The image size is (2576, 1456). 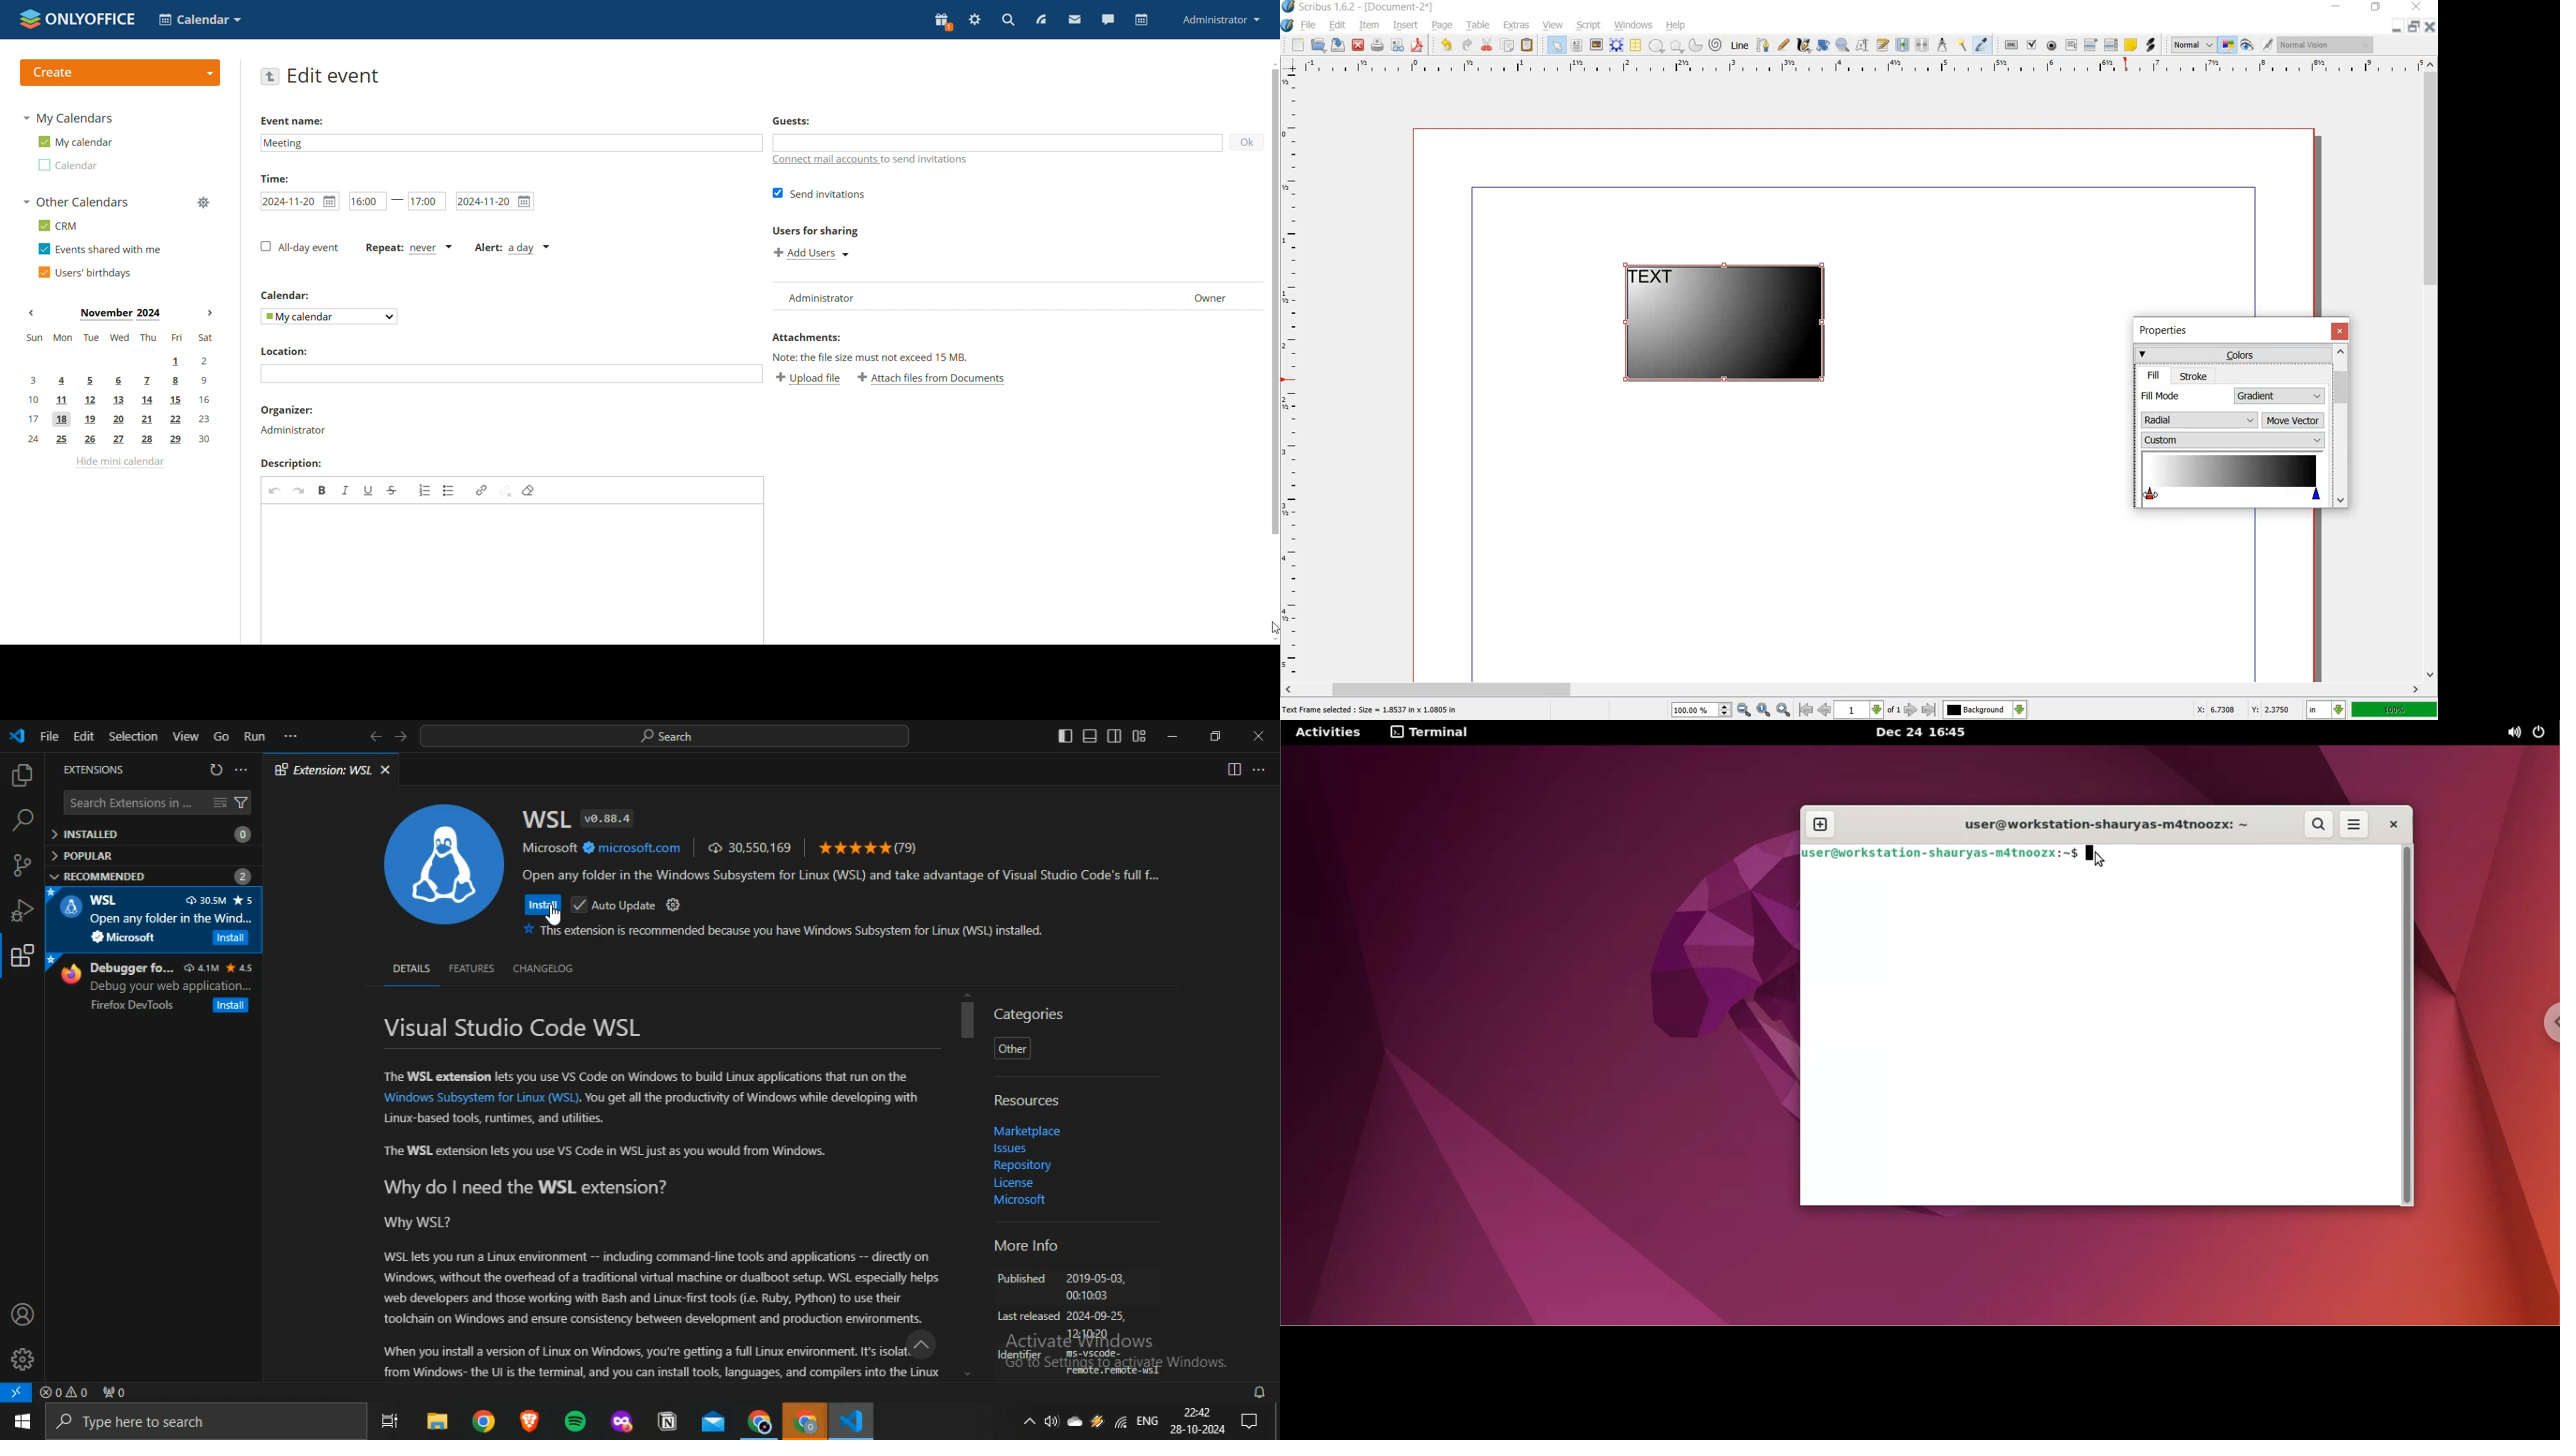 What do you see at coordinates (438, 1420) in the screenshot?
I see `file explorer` at bounding box center [438, 1420].